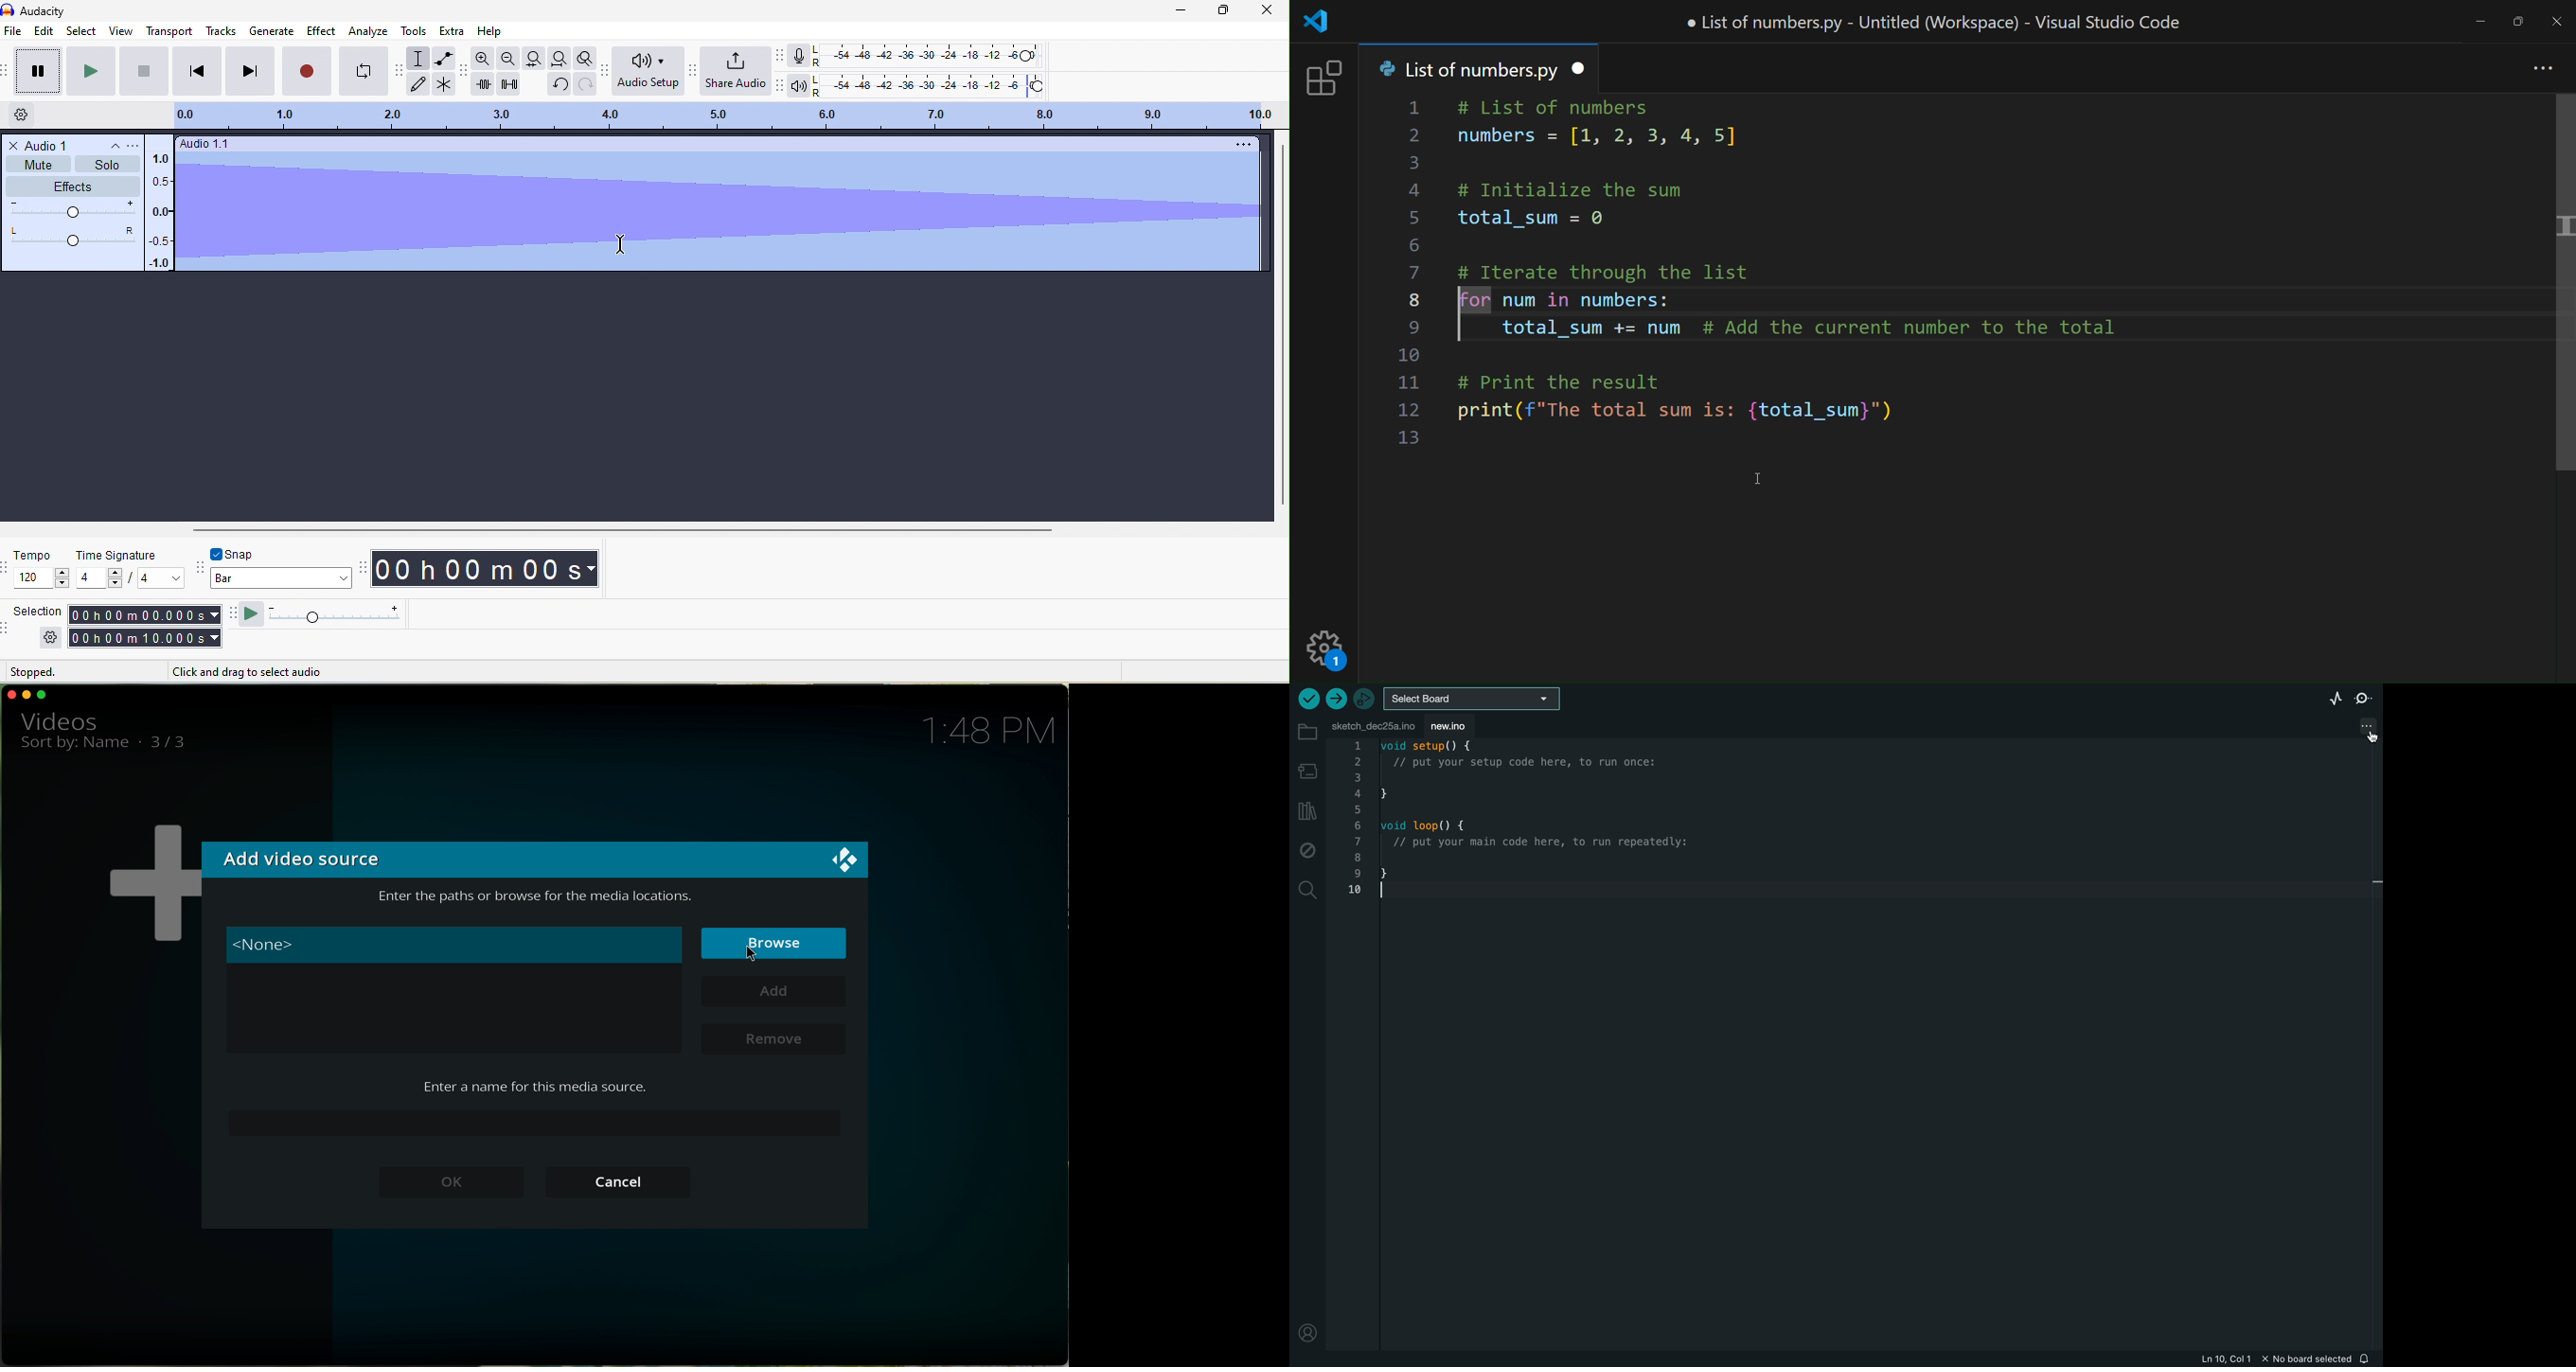 The image size is (2576, 1372). What do you see at coordinates (254, 143) in the screenshot?
I see `track name` at bounding box center [254, 143].